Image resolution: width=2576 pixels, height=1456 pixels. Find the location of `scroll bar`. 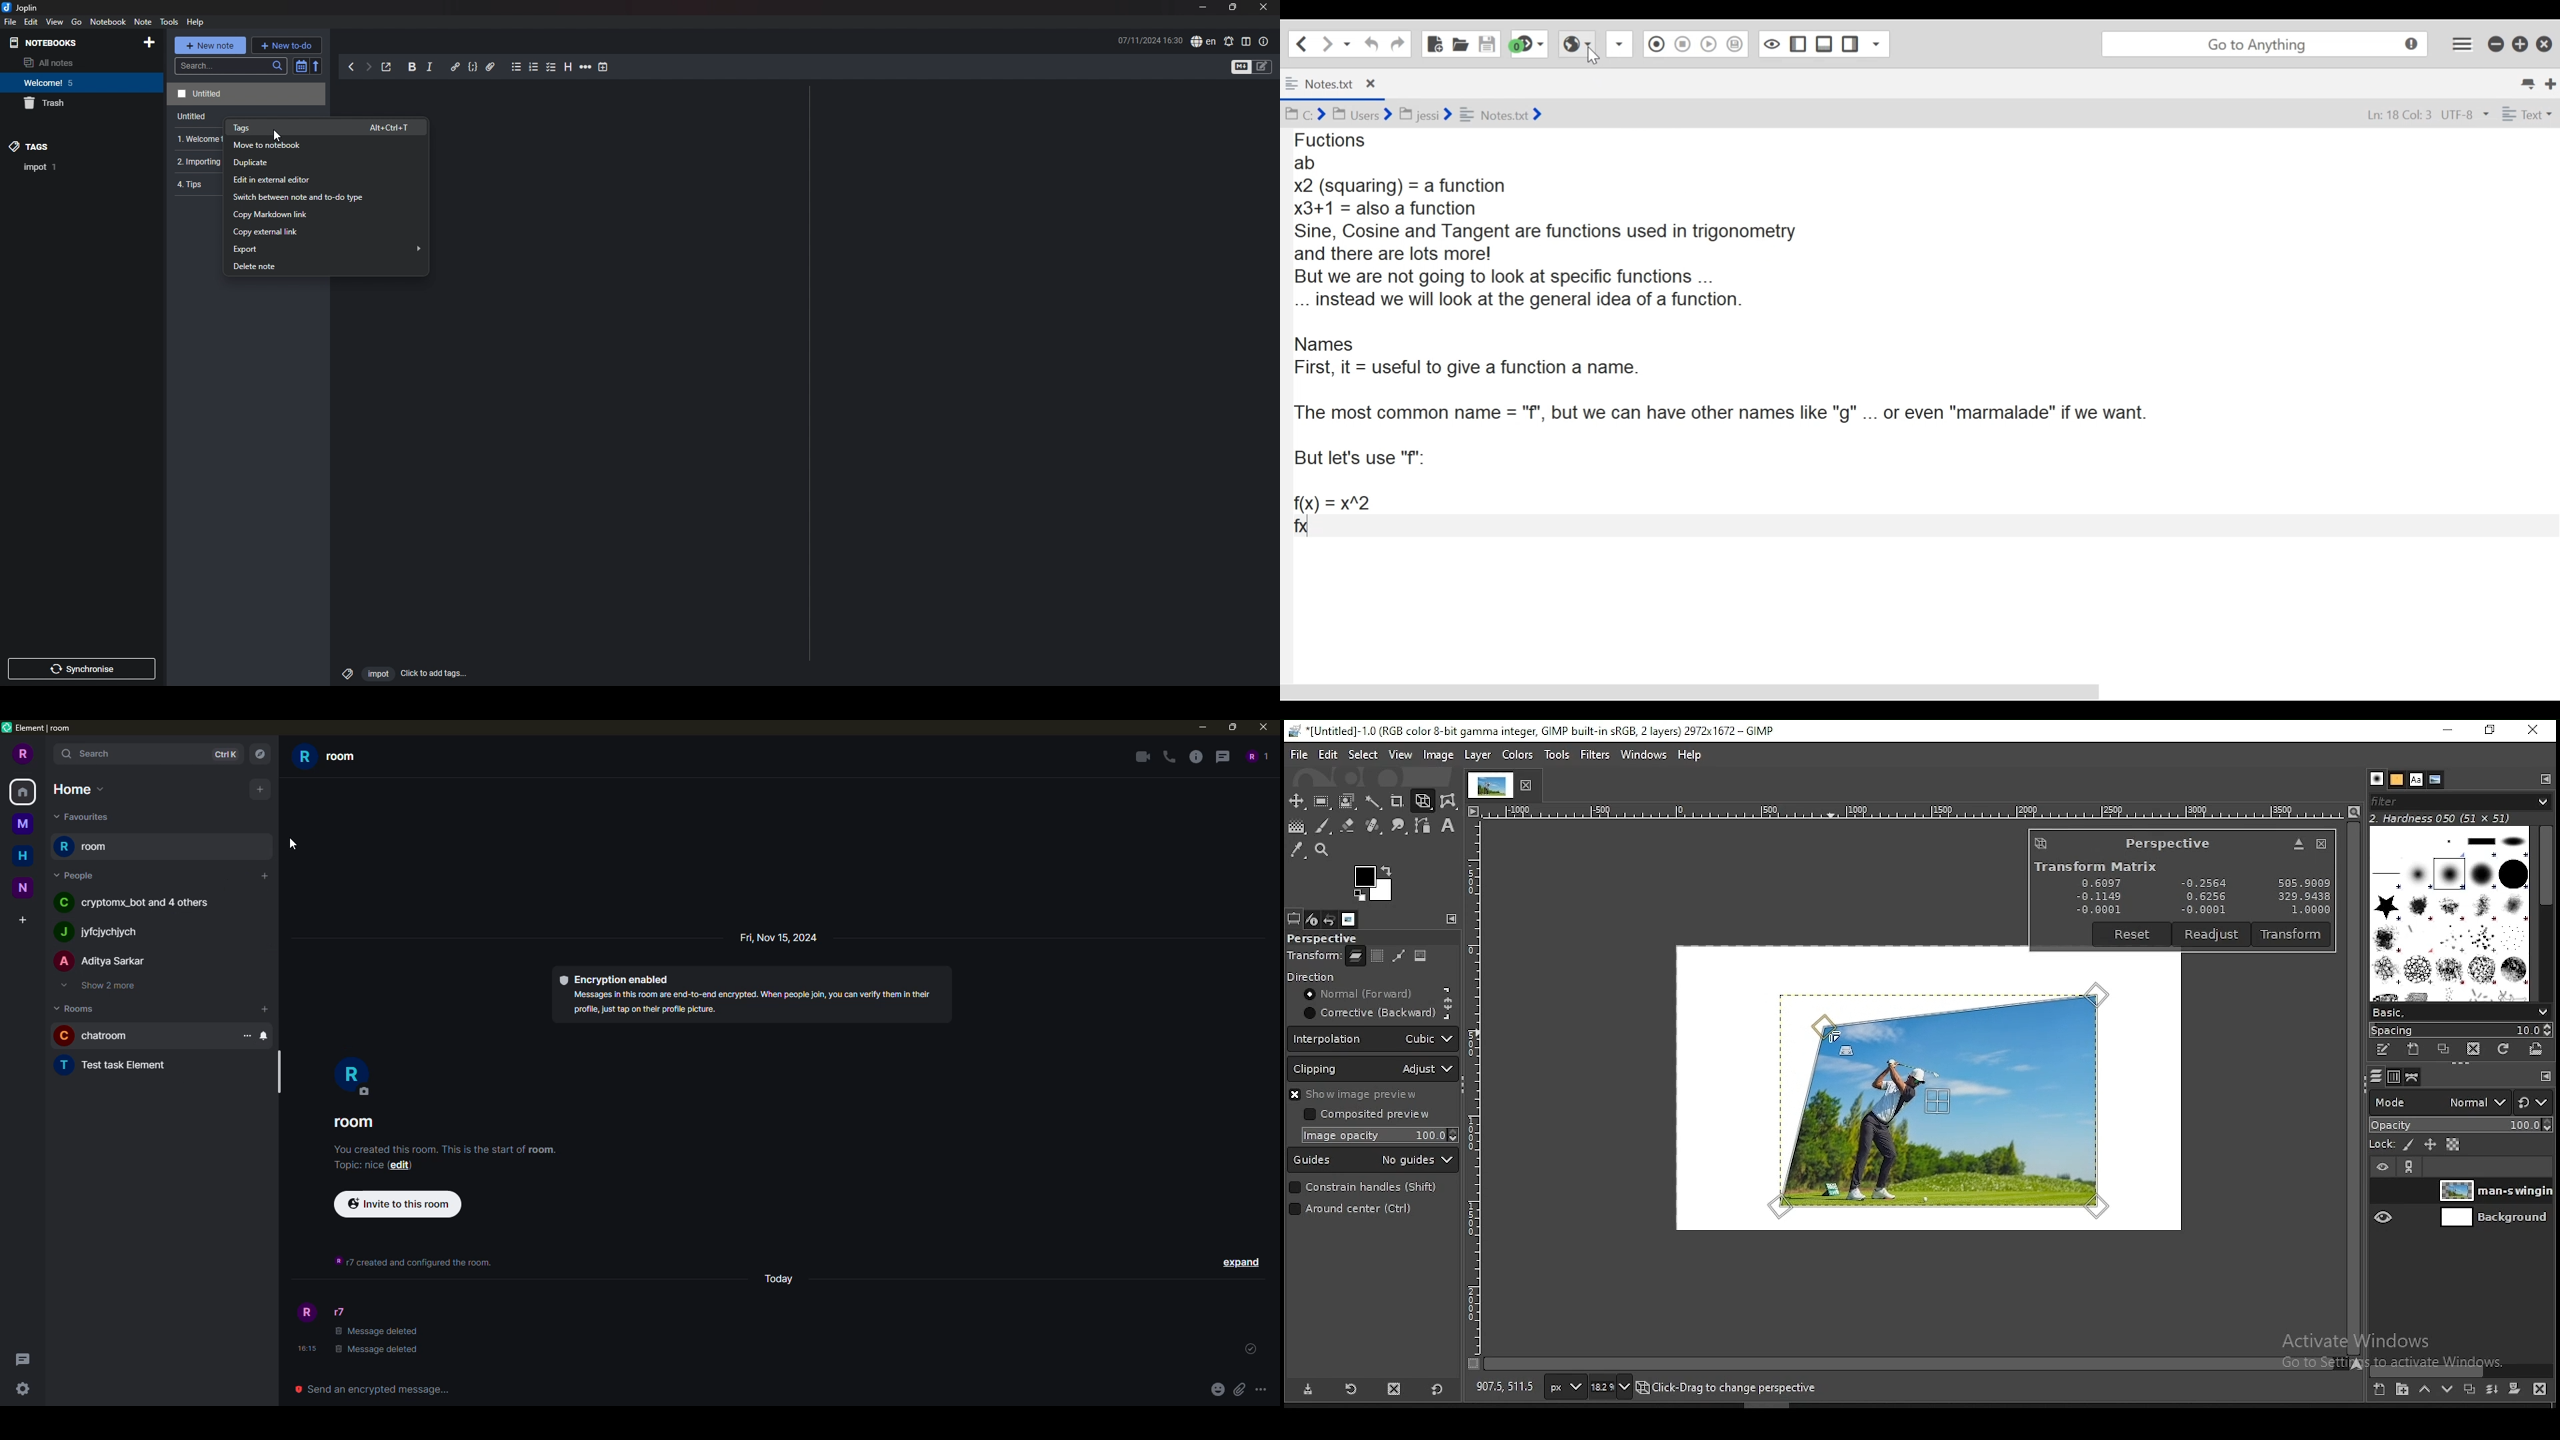

scroll bar is located at coordinates (2353, 1089).